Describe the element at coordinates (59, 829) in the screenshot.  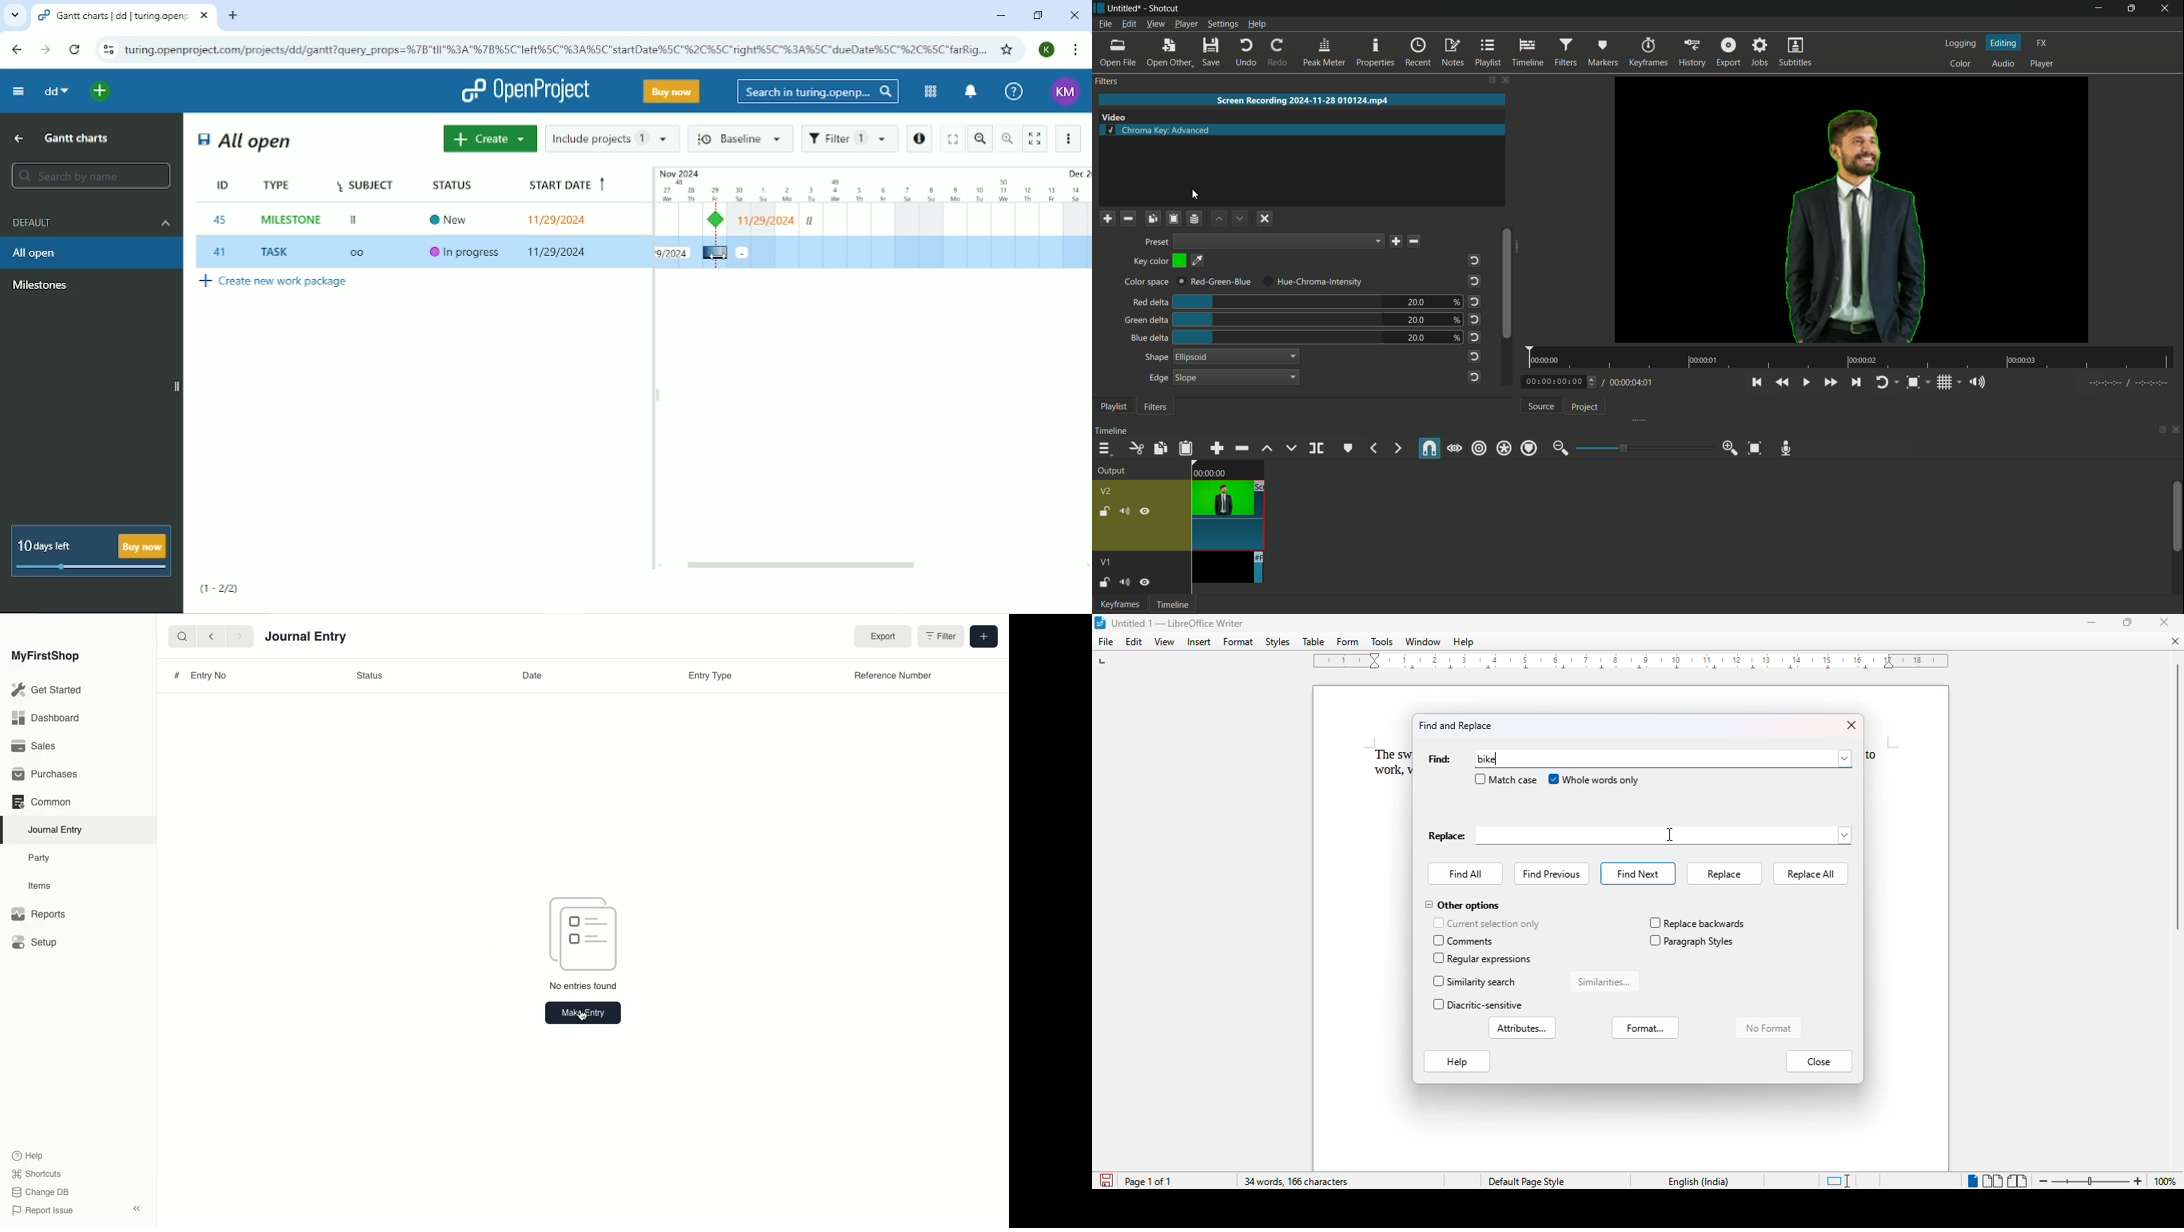
I see `Journal Entry` at that location.